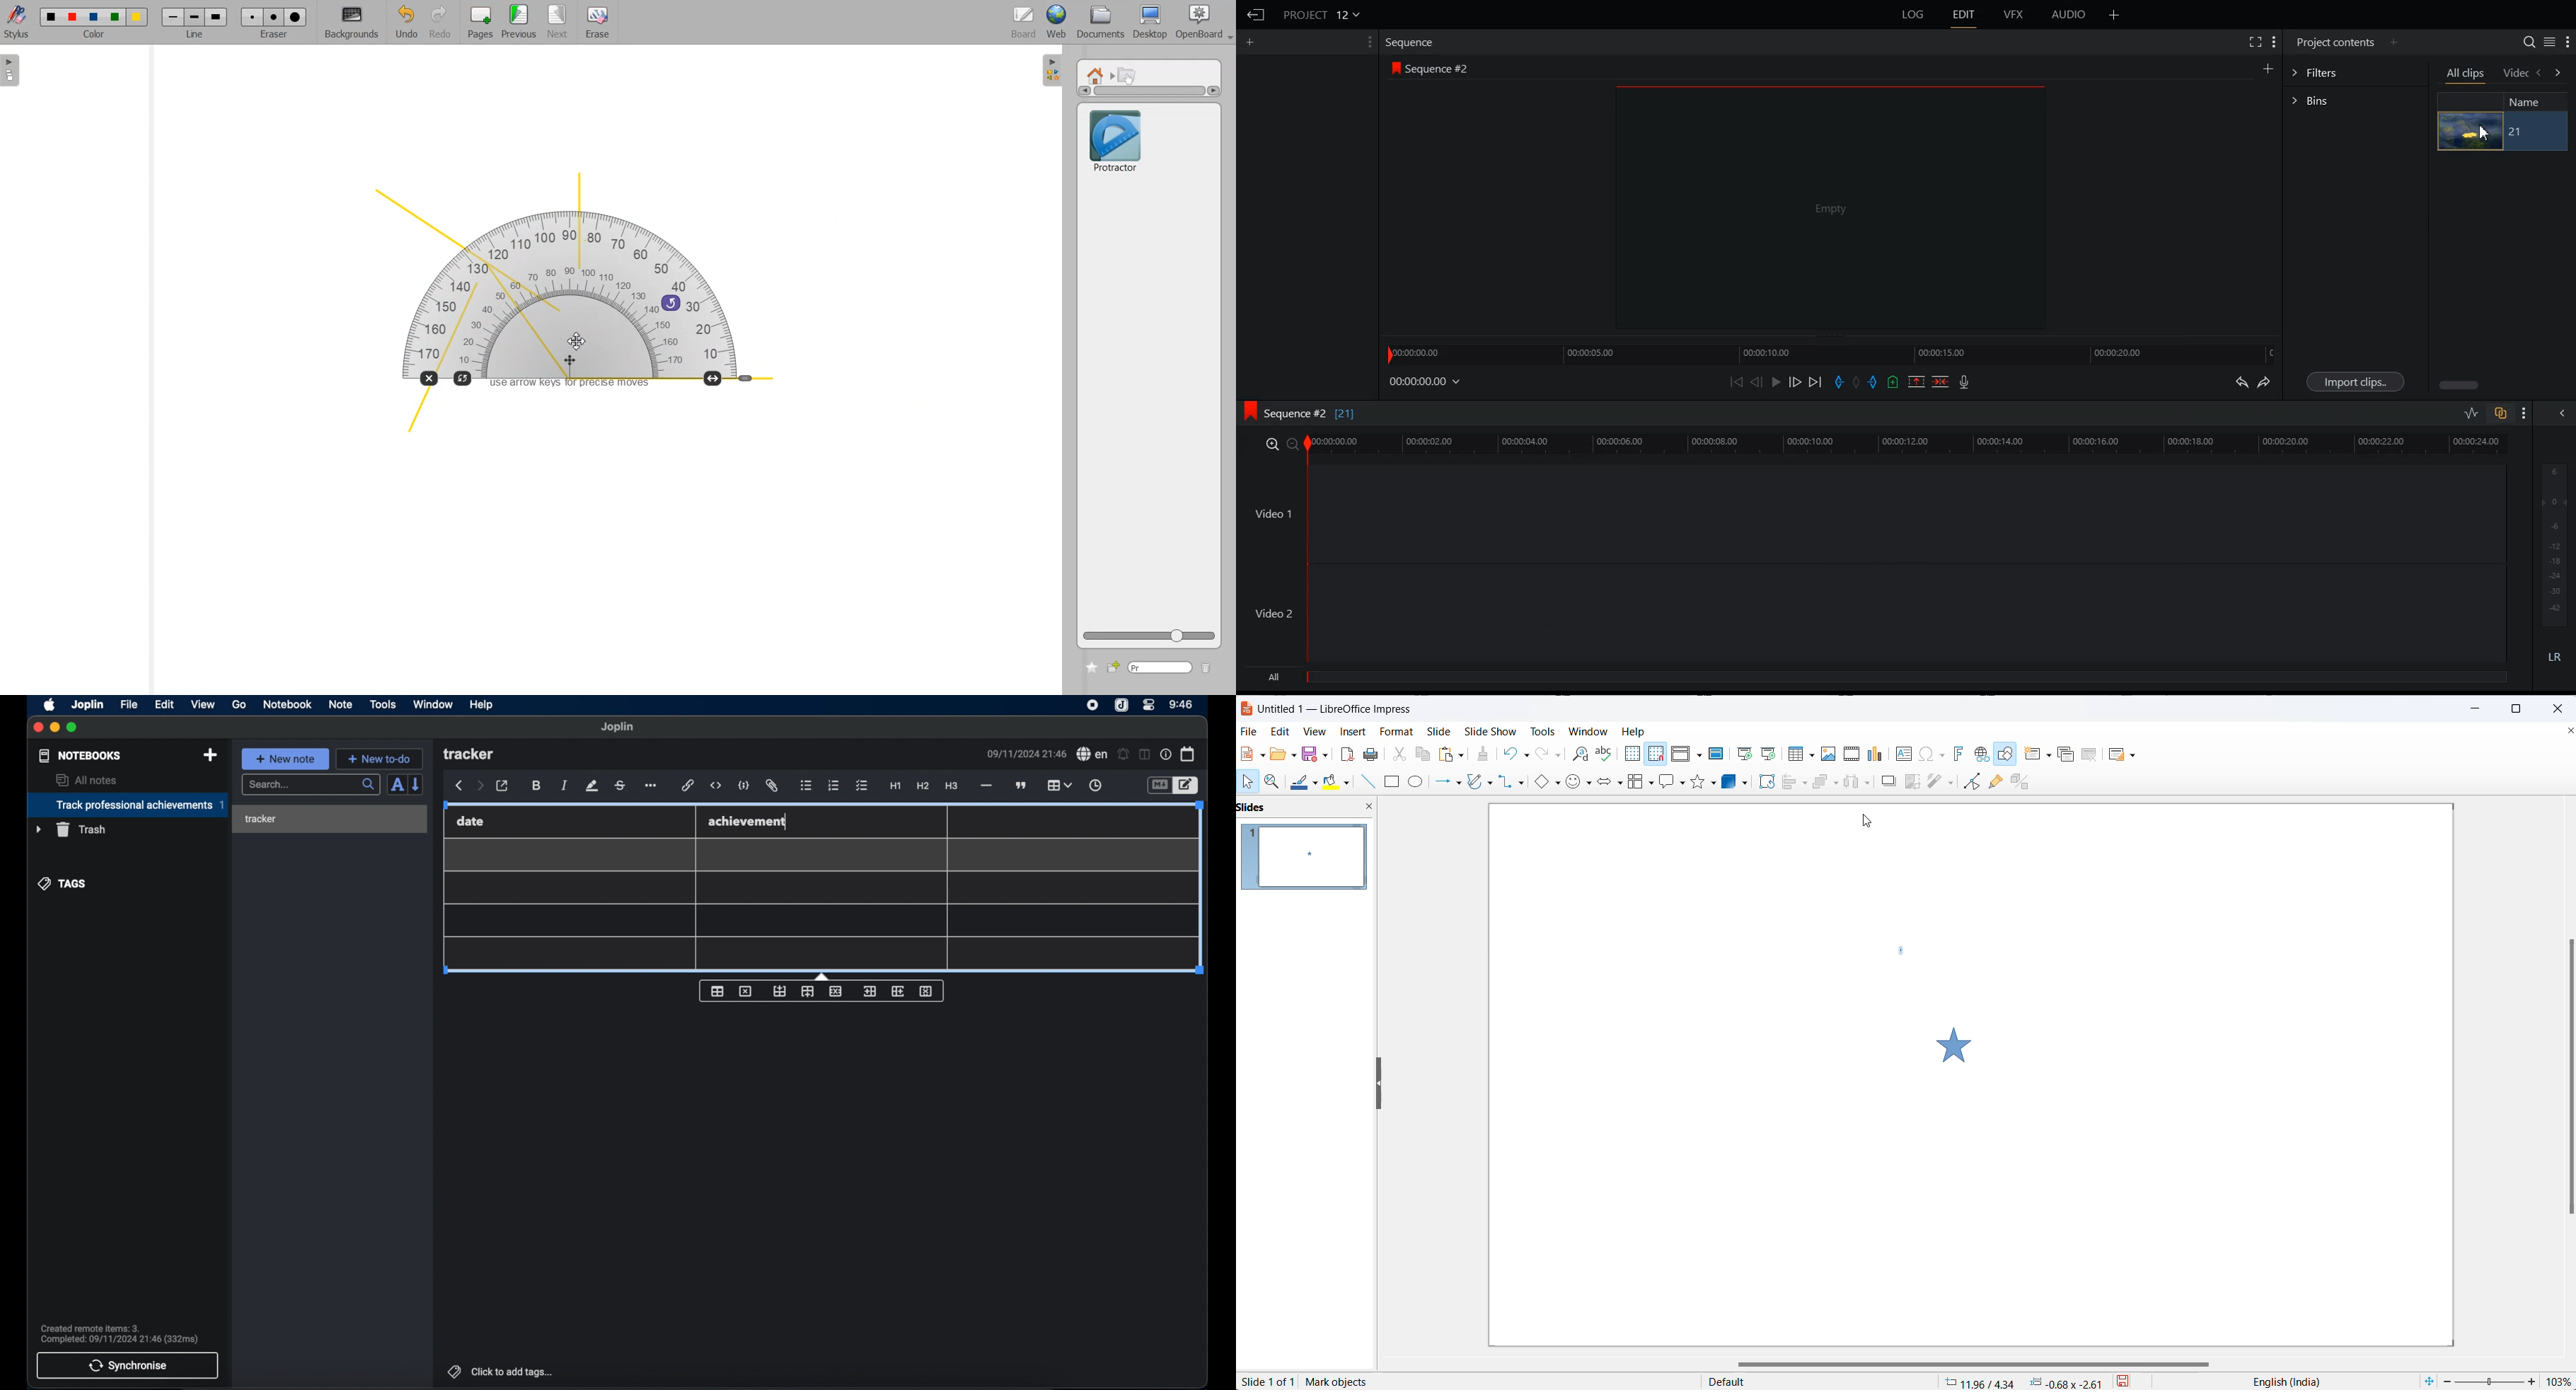 The height and width of the screenshot is (1400, 2576). Describe the element at coordinates (2241, 382) in the screenshot. I see `Undo` at that location.